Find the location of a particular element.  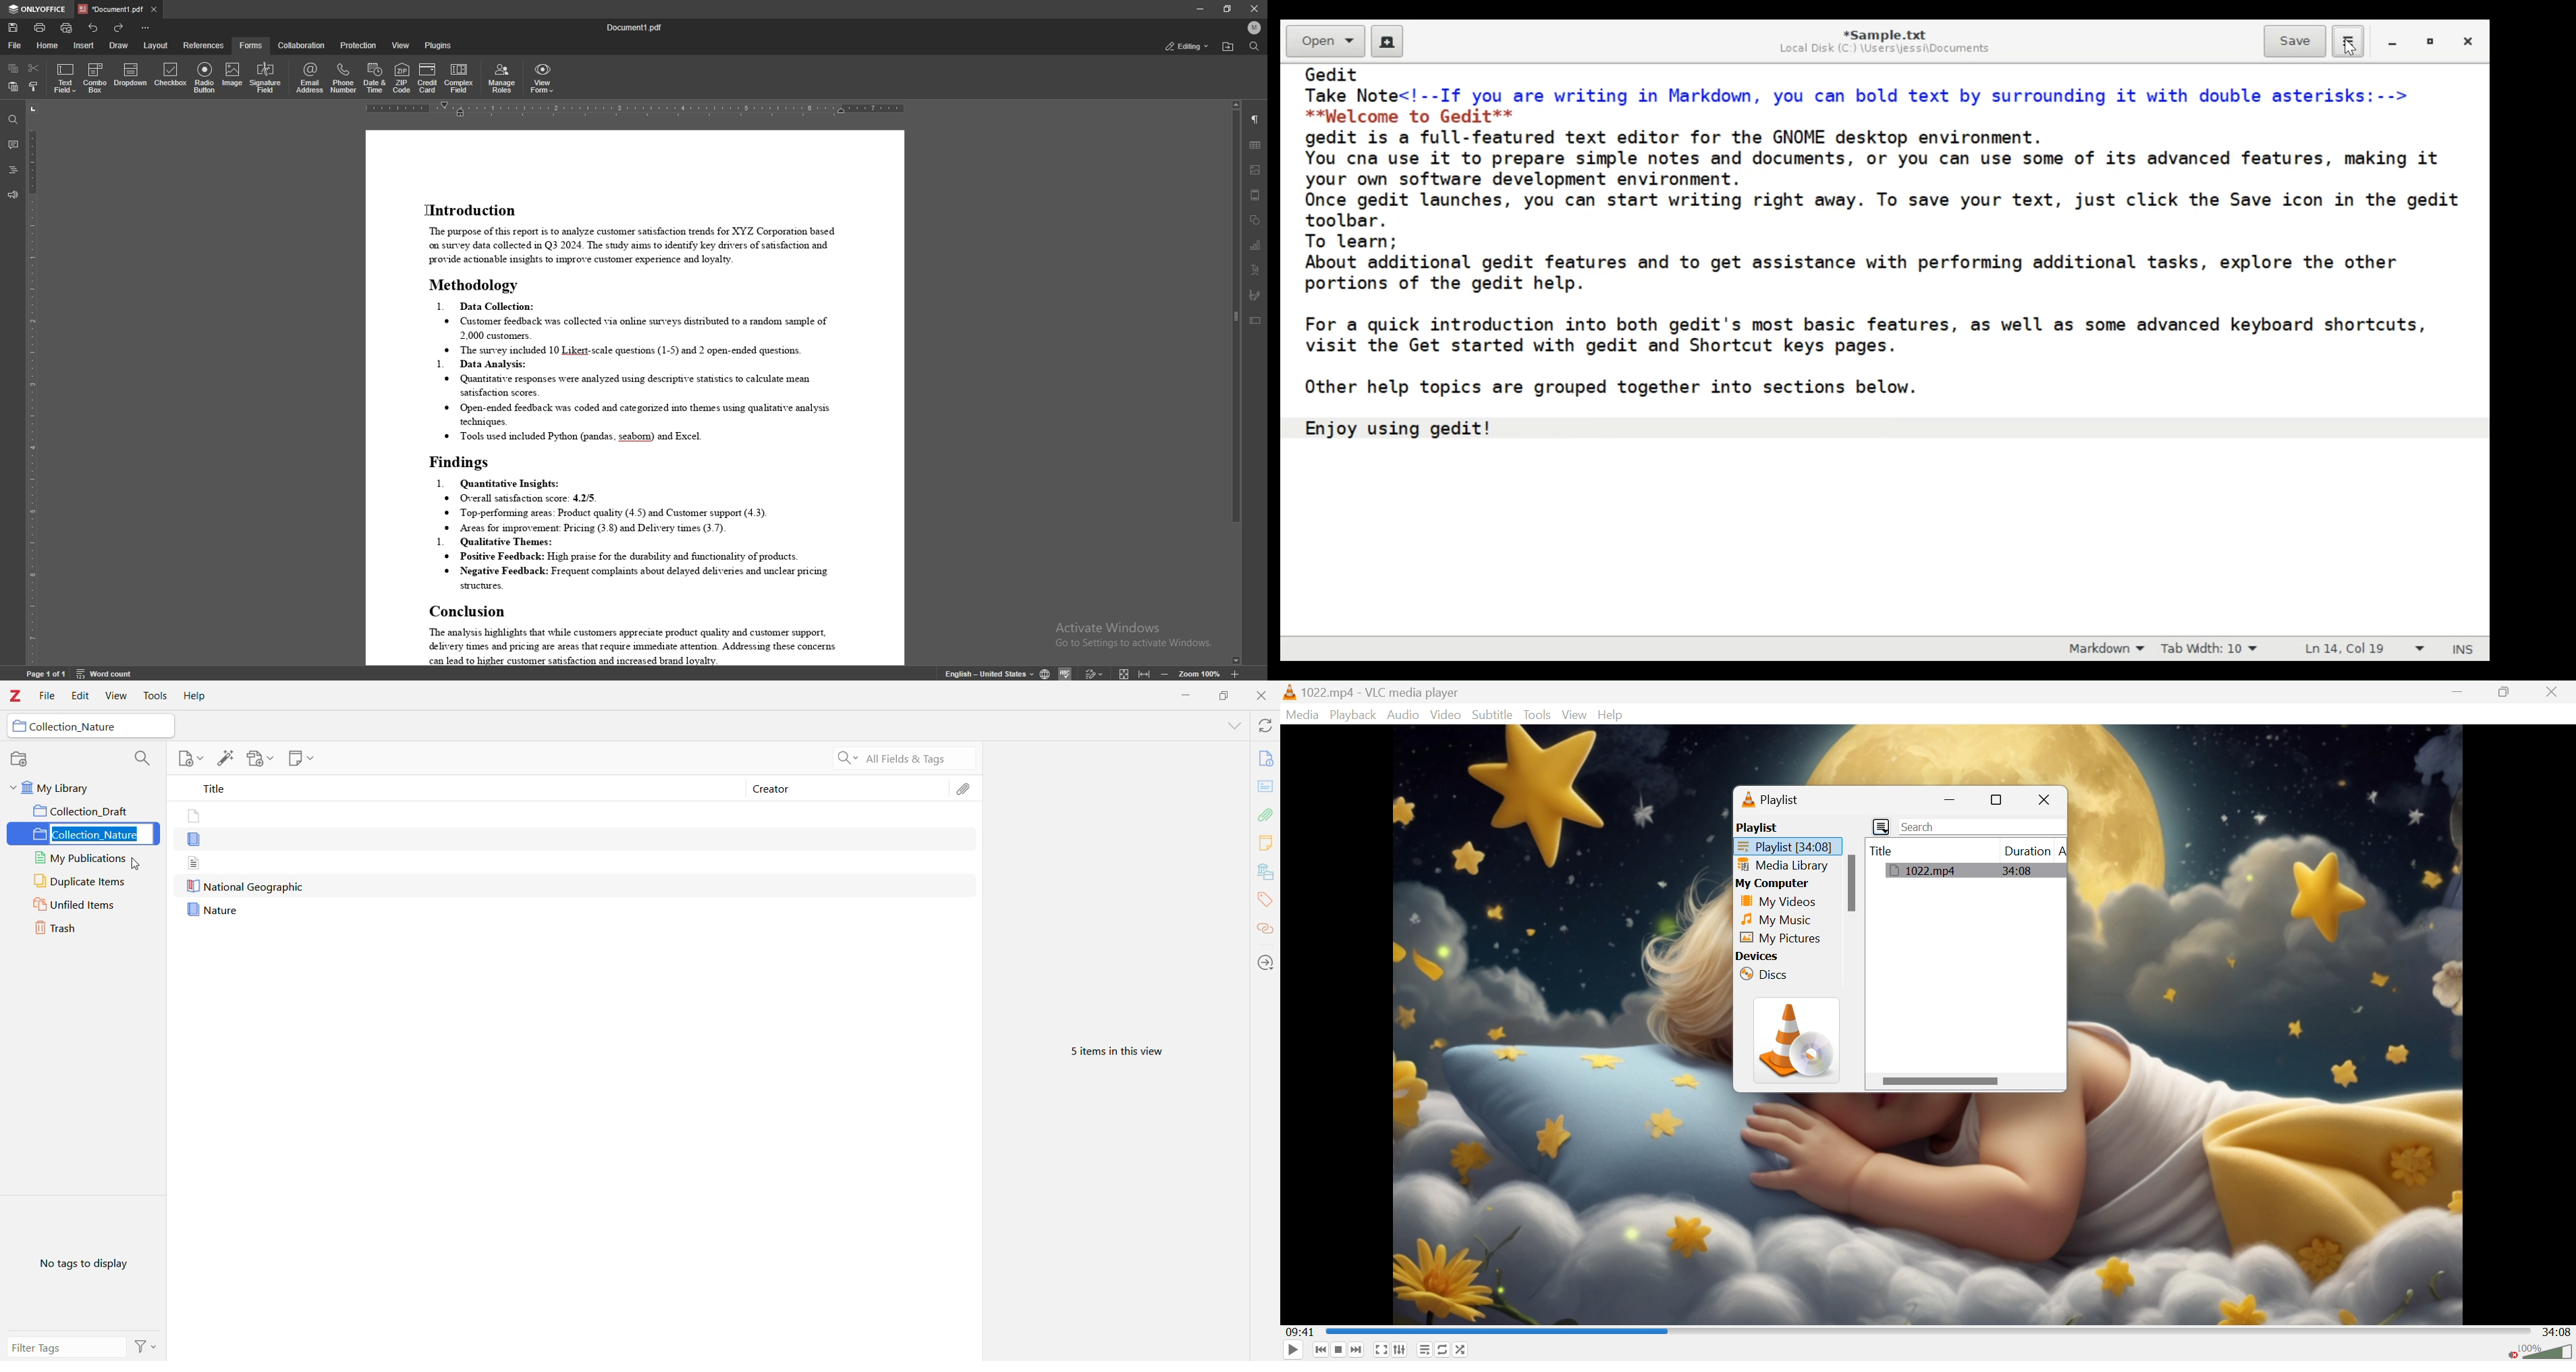

Title is located at coordinates (1883, 851).